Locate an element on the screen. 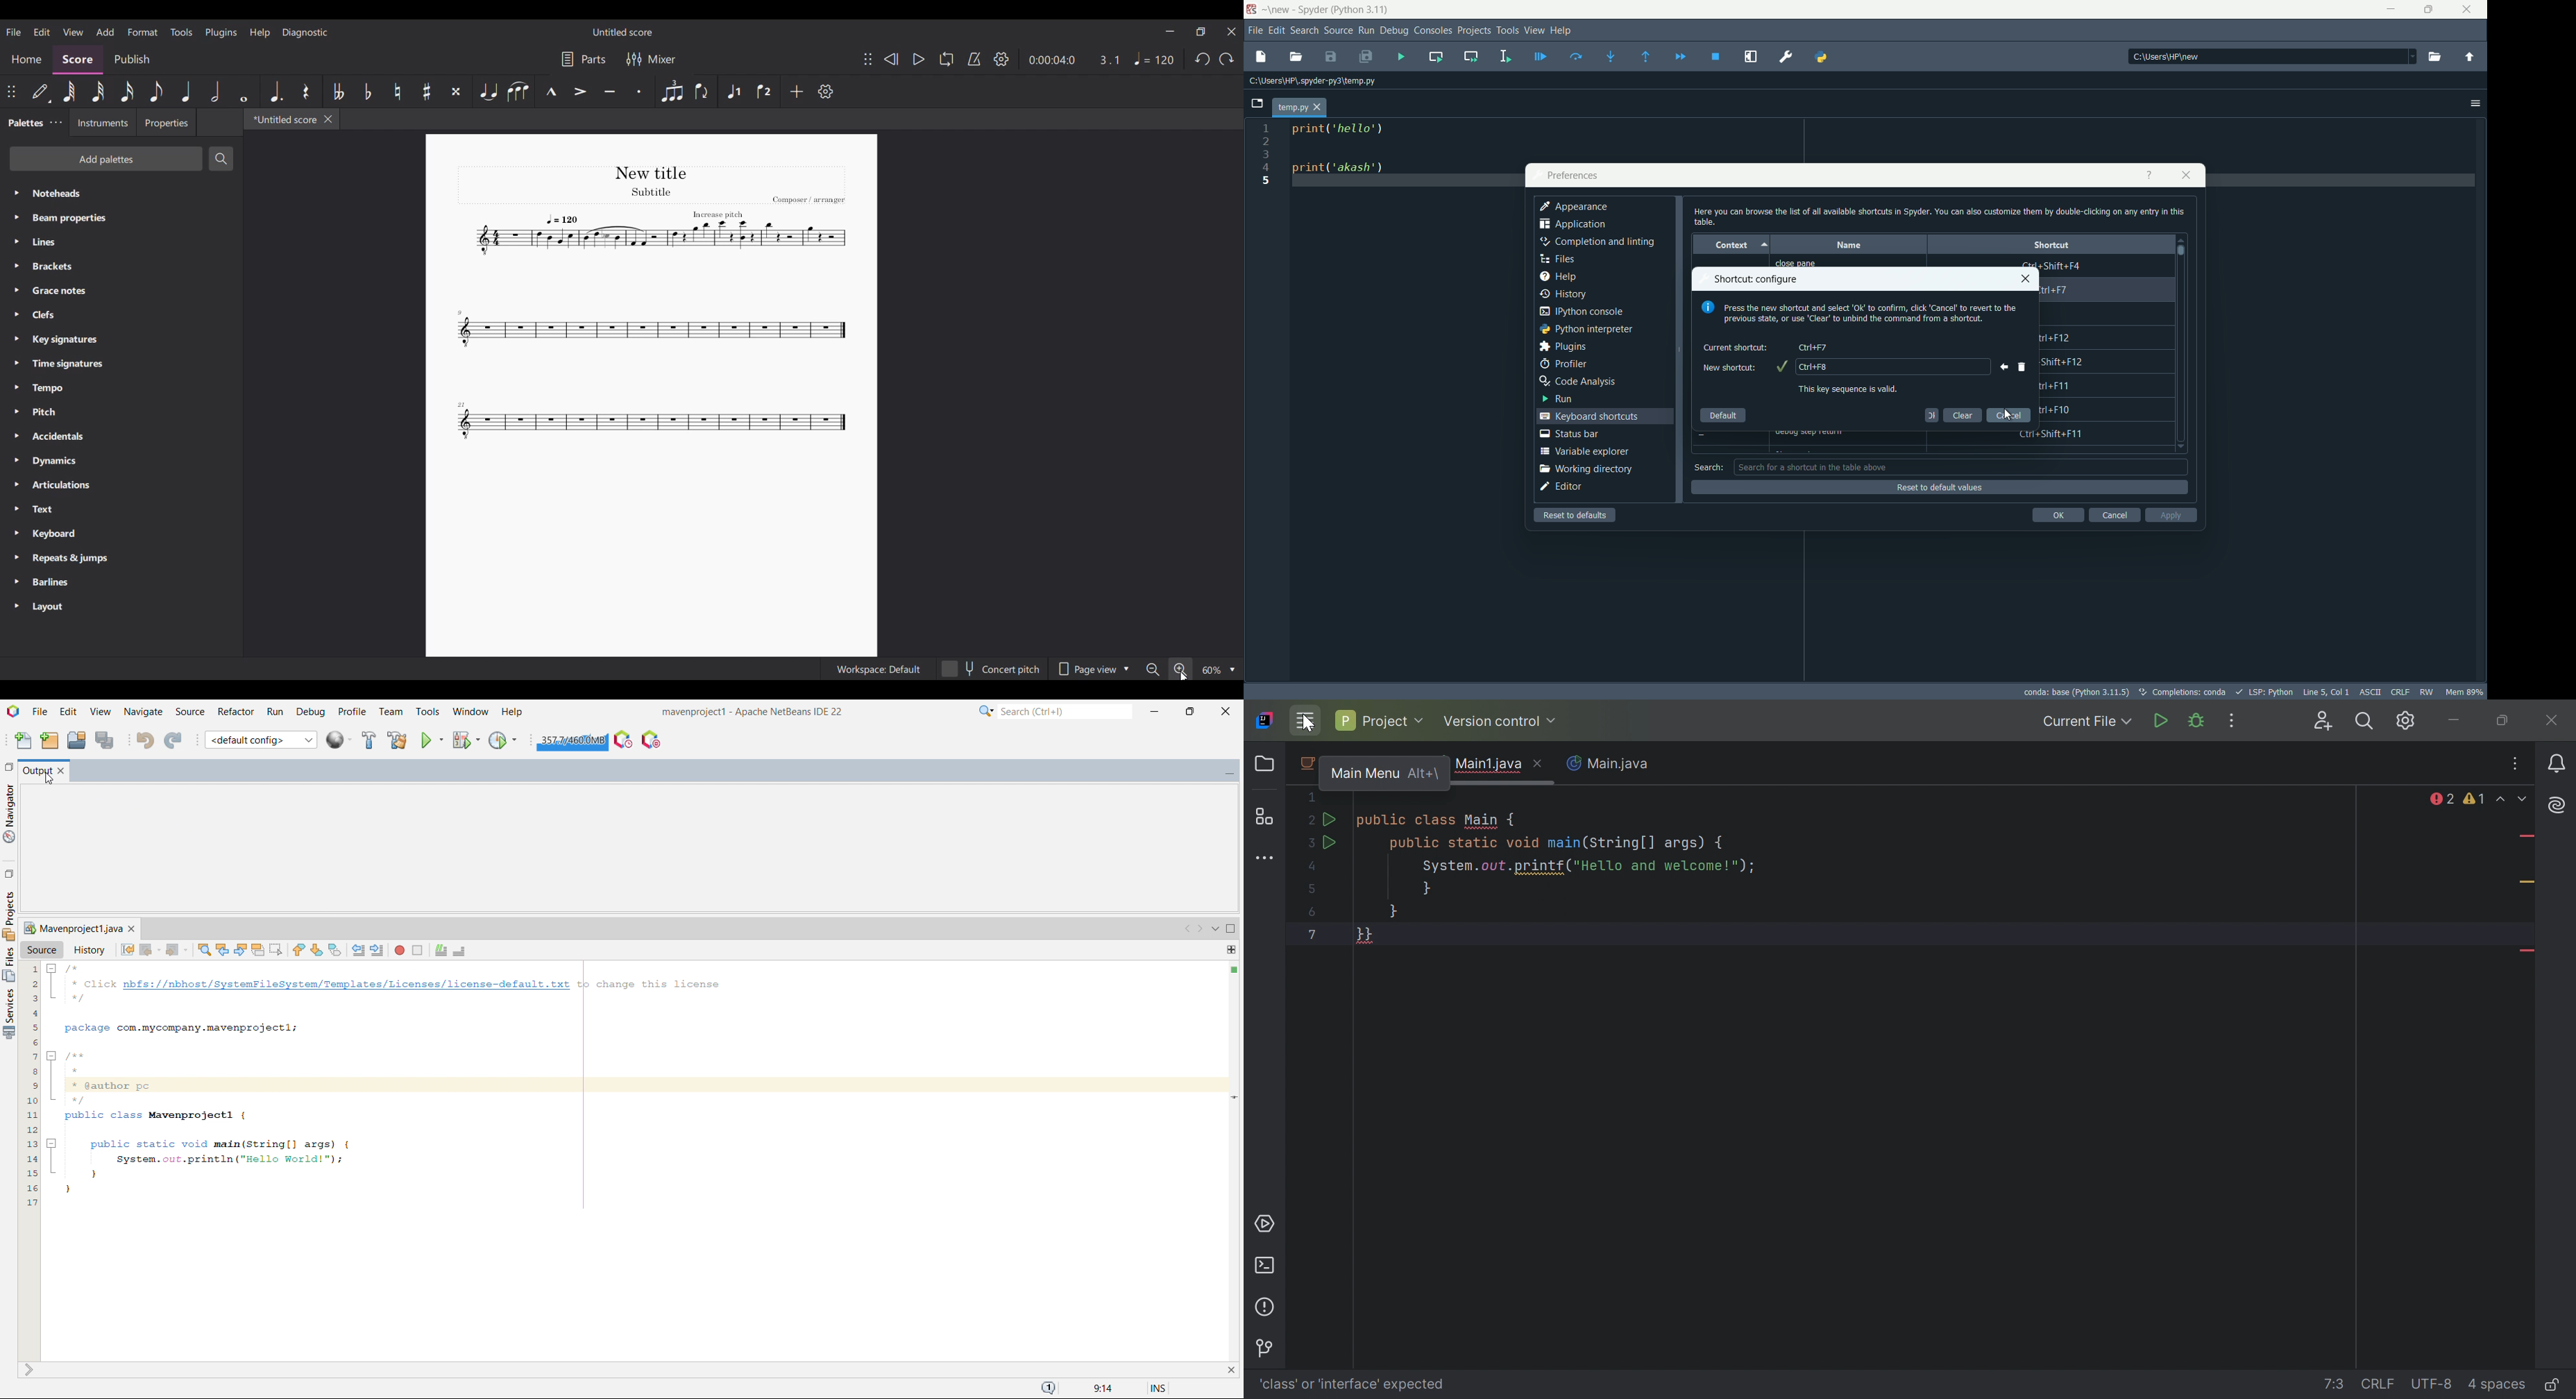 The width and height of the screenshot is (2576, 1400). file eol status is located at coordinates (2399, 690).